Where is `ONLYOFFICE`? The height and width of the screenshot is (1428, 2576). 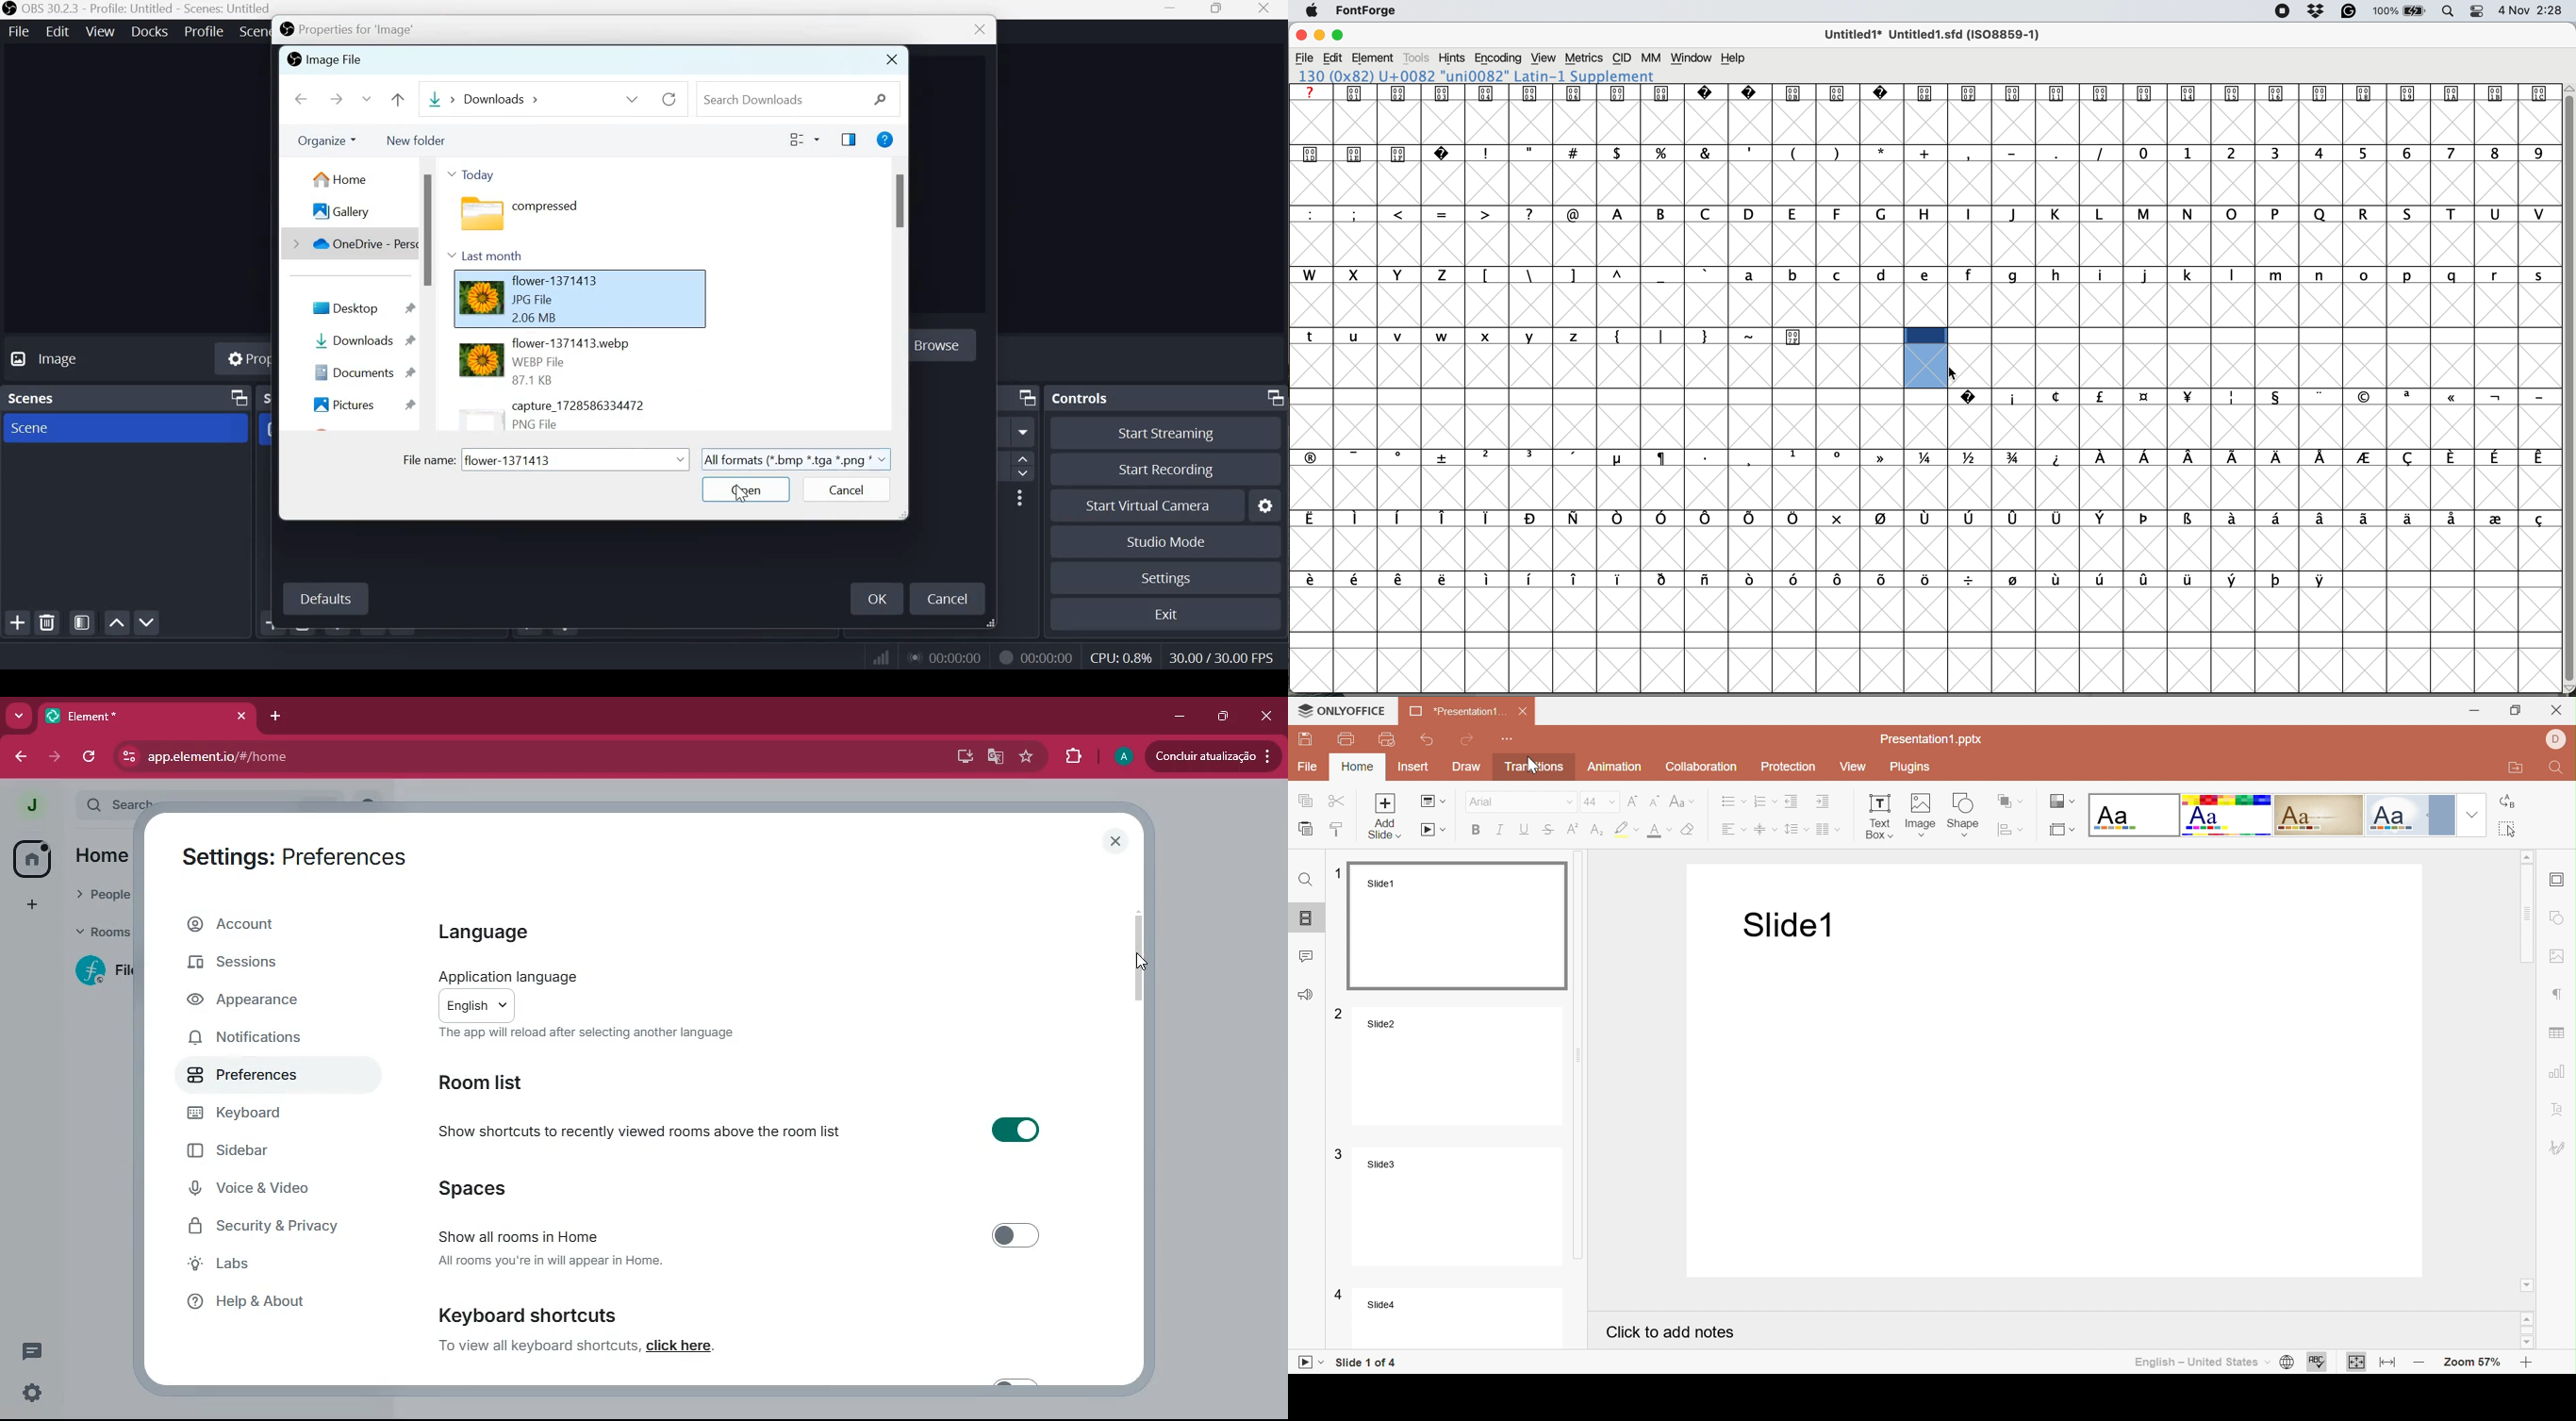 ONLYOFFICE is located at coordinates (1340, 708).